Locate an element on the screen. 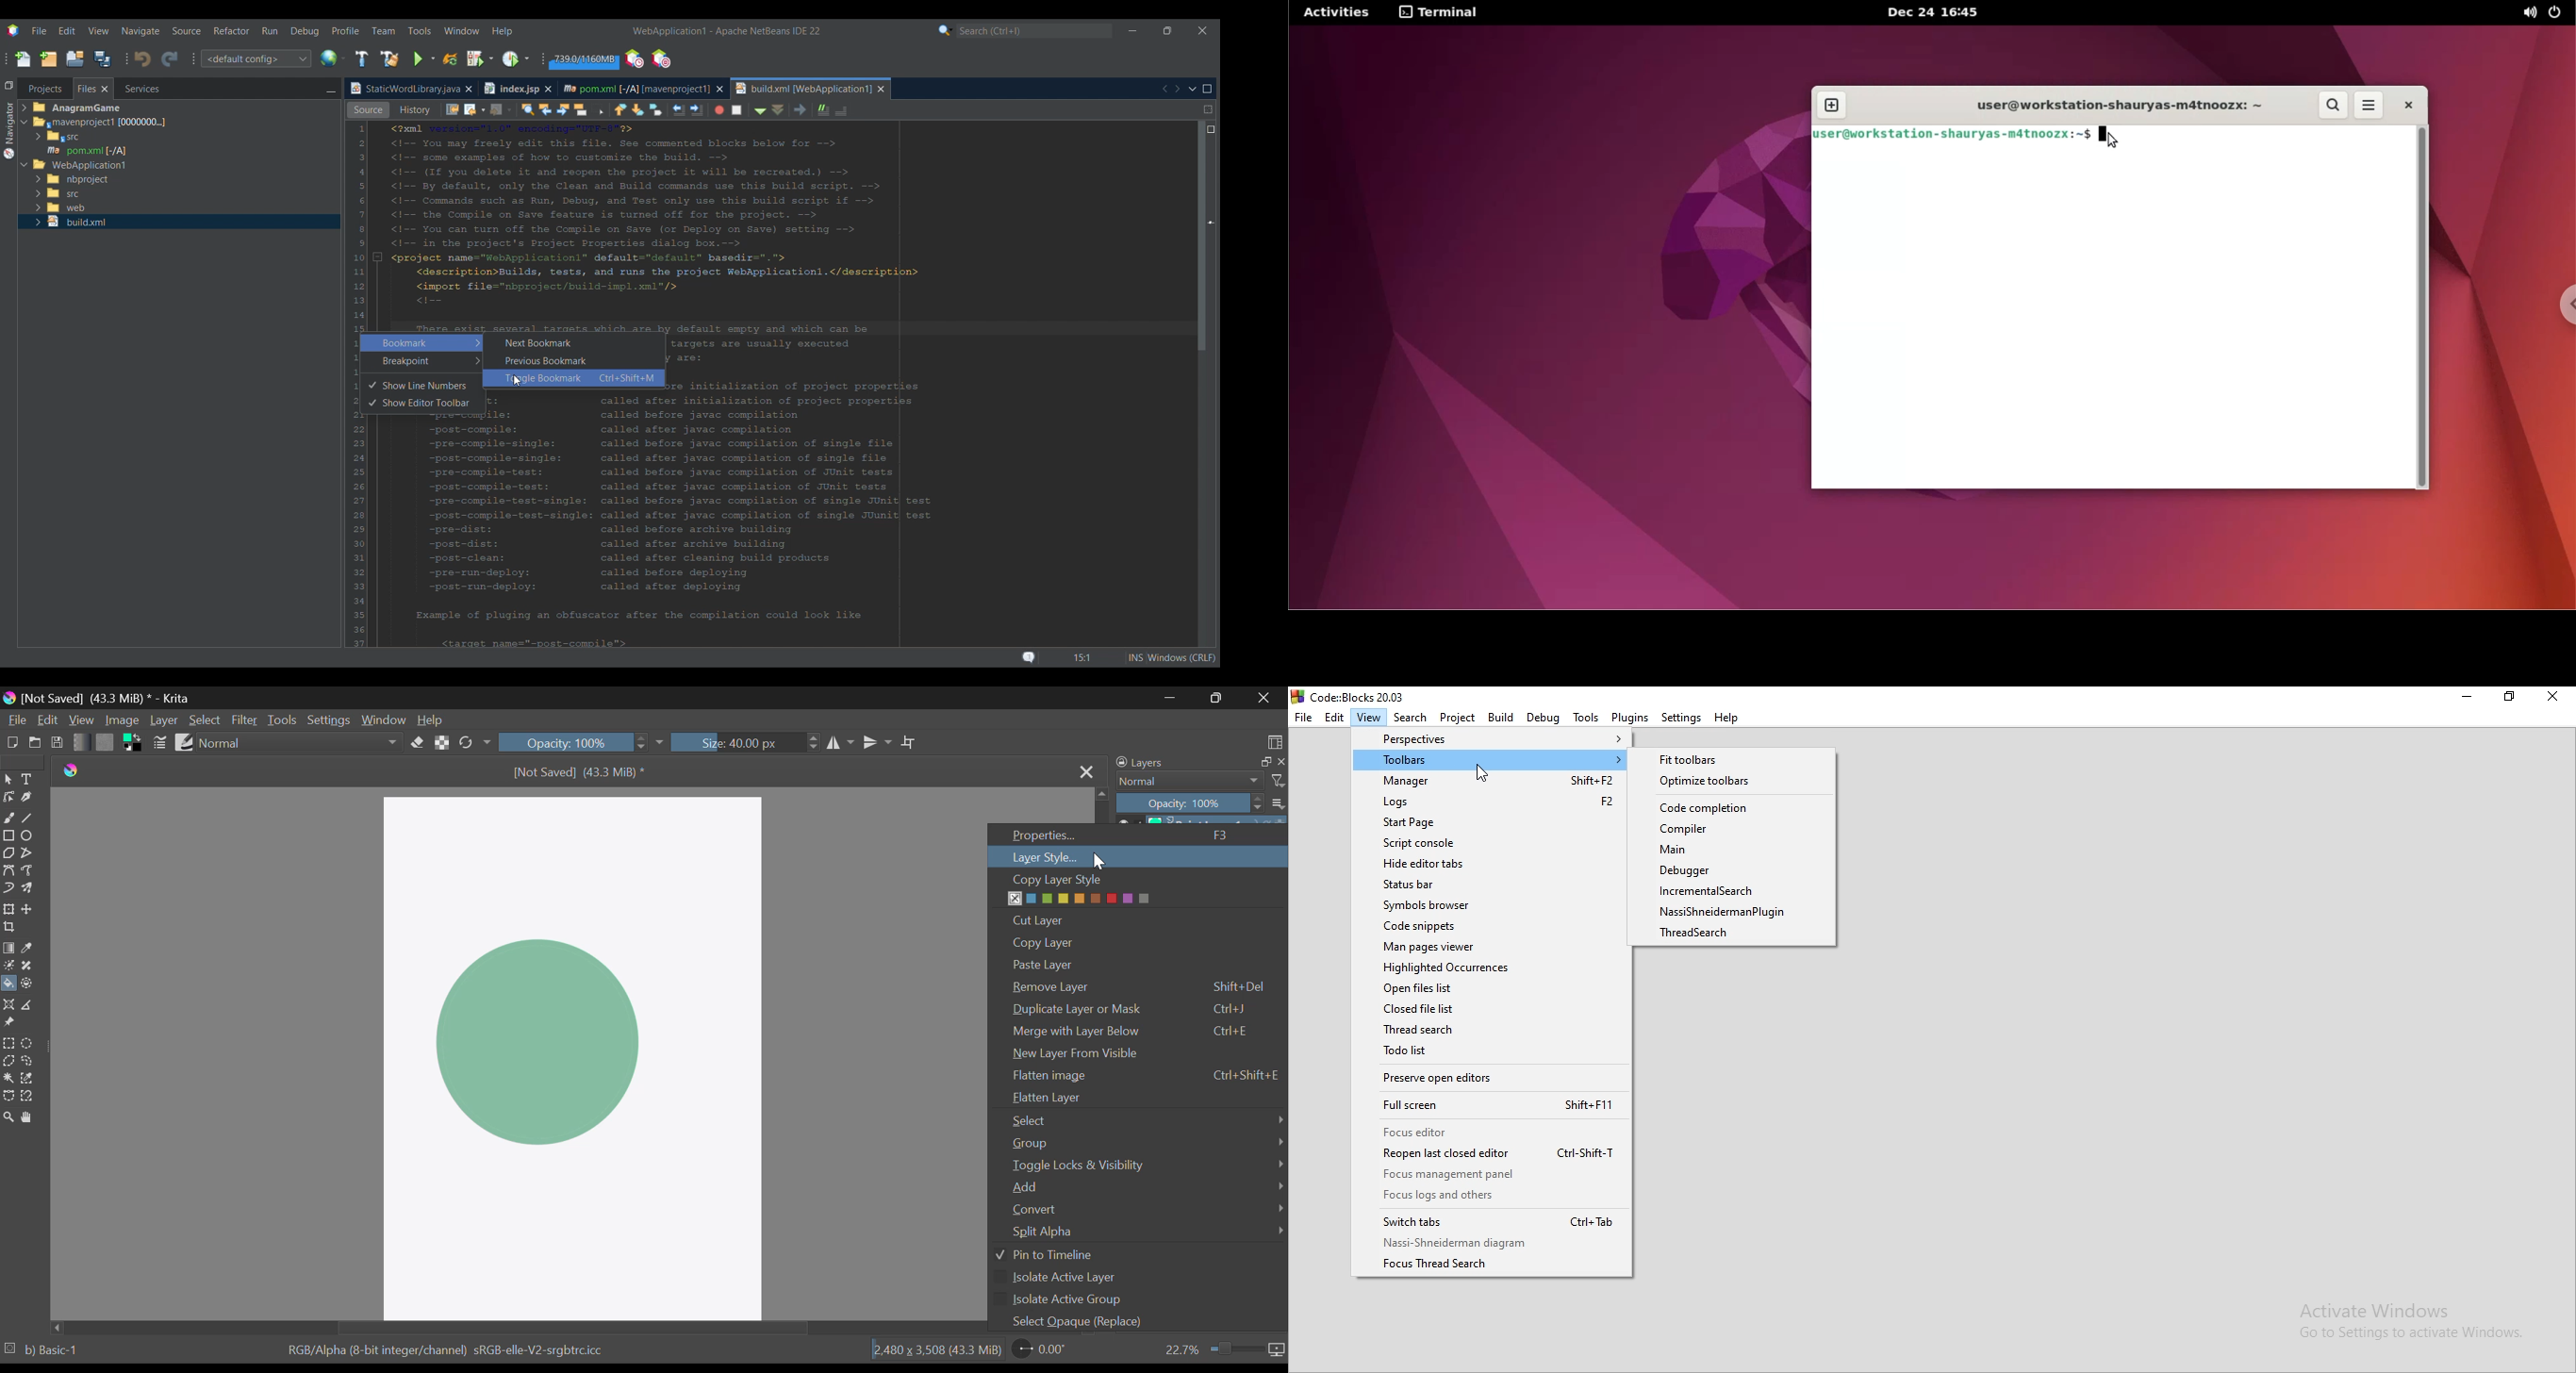 The width and height of the screenshot is (2576, 1400). Selected file highlighted is located at coordinates (179, 222).